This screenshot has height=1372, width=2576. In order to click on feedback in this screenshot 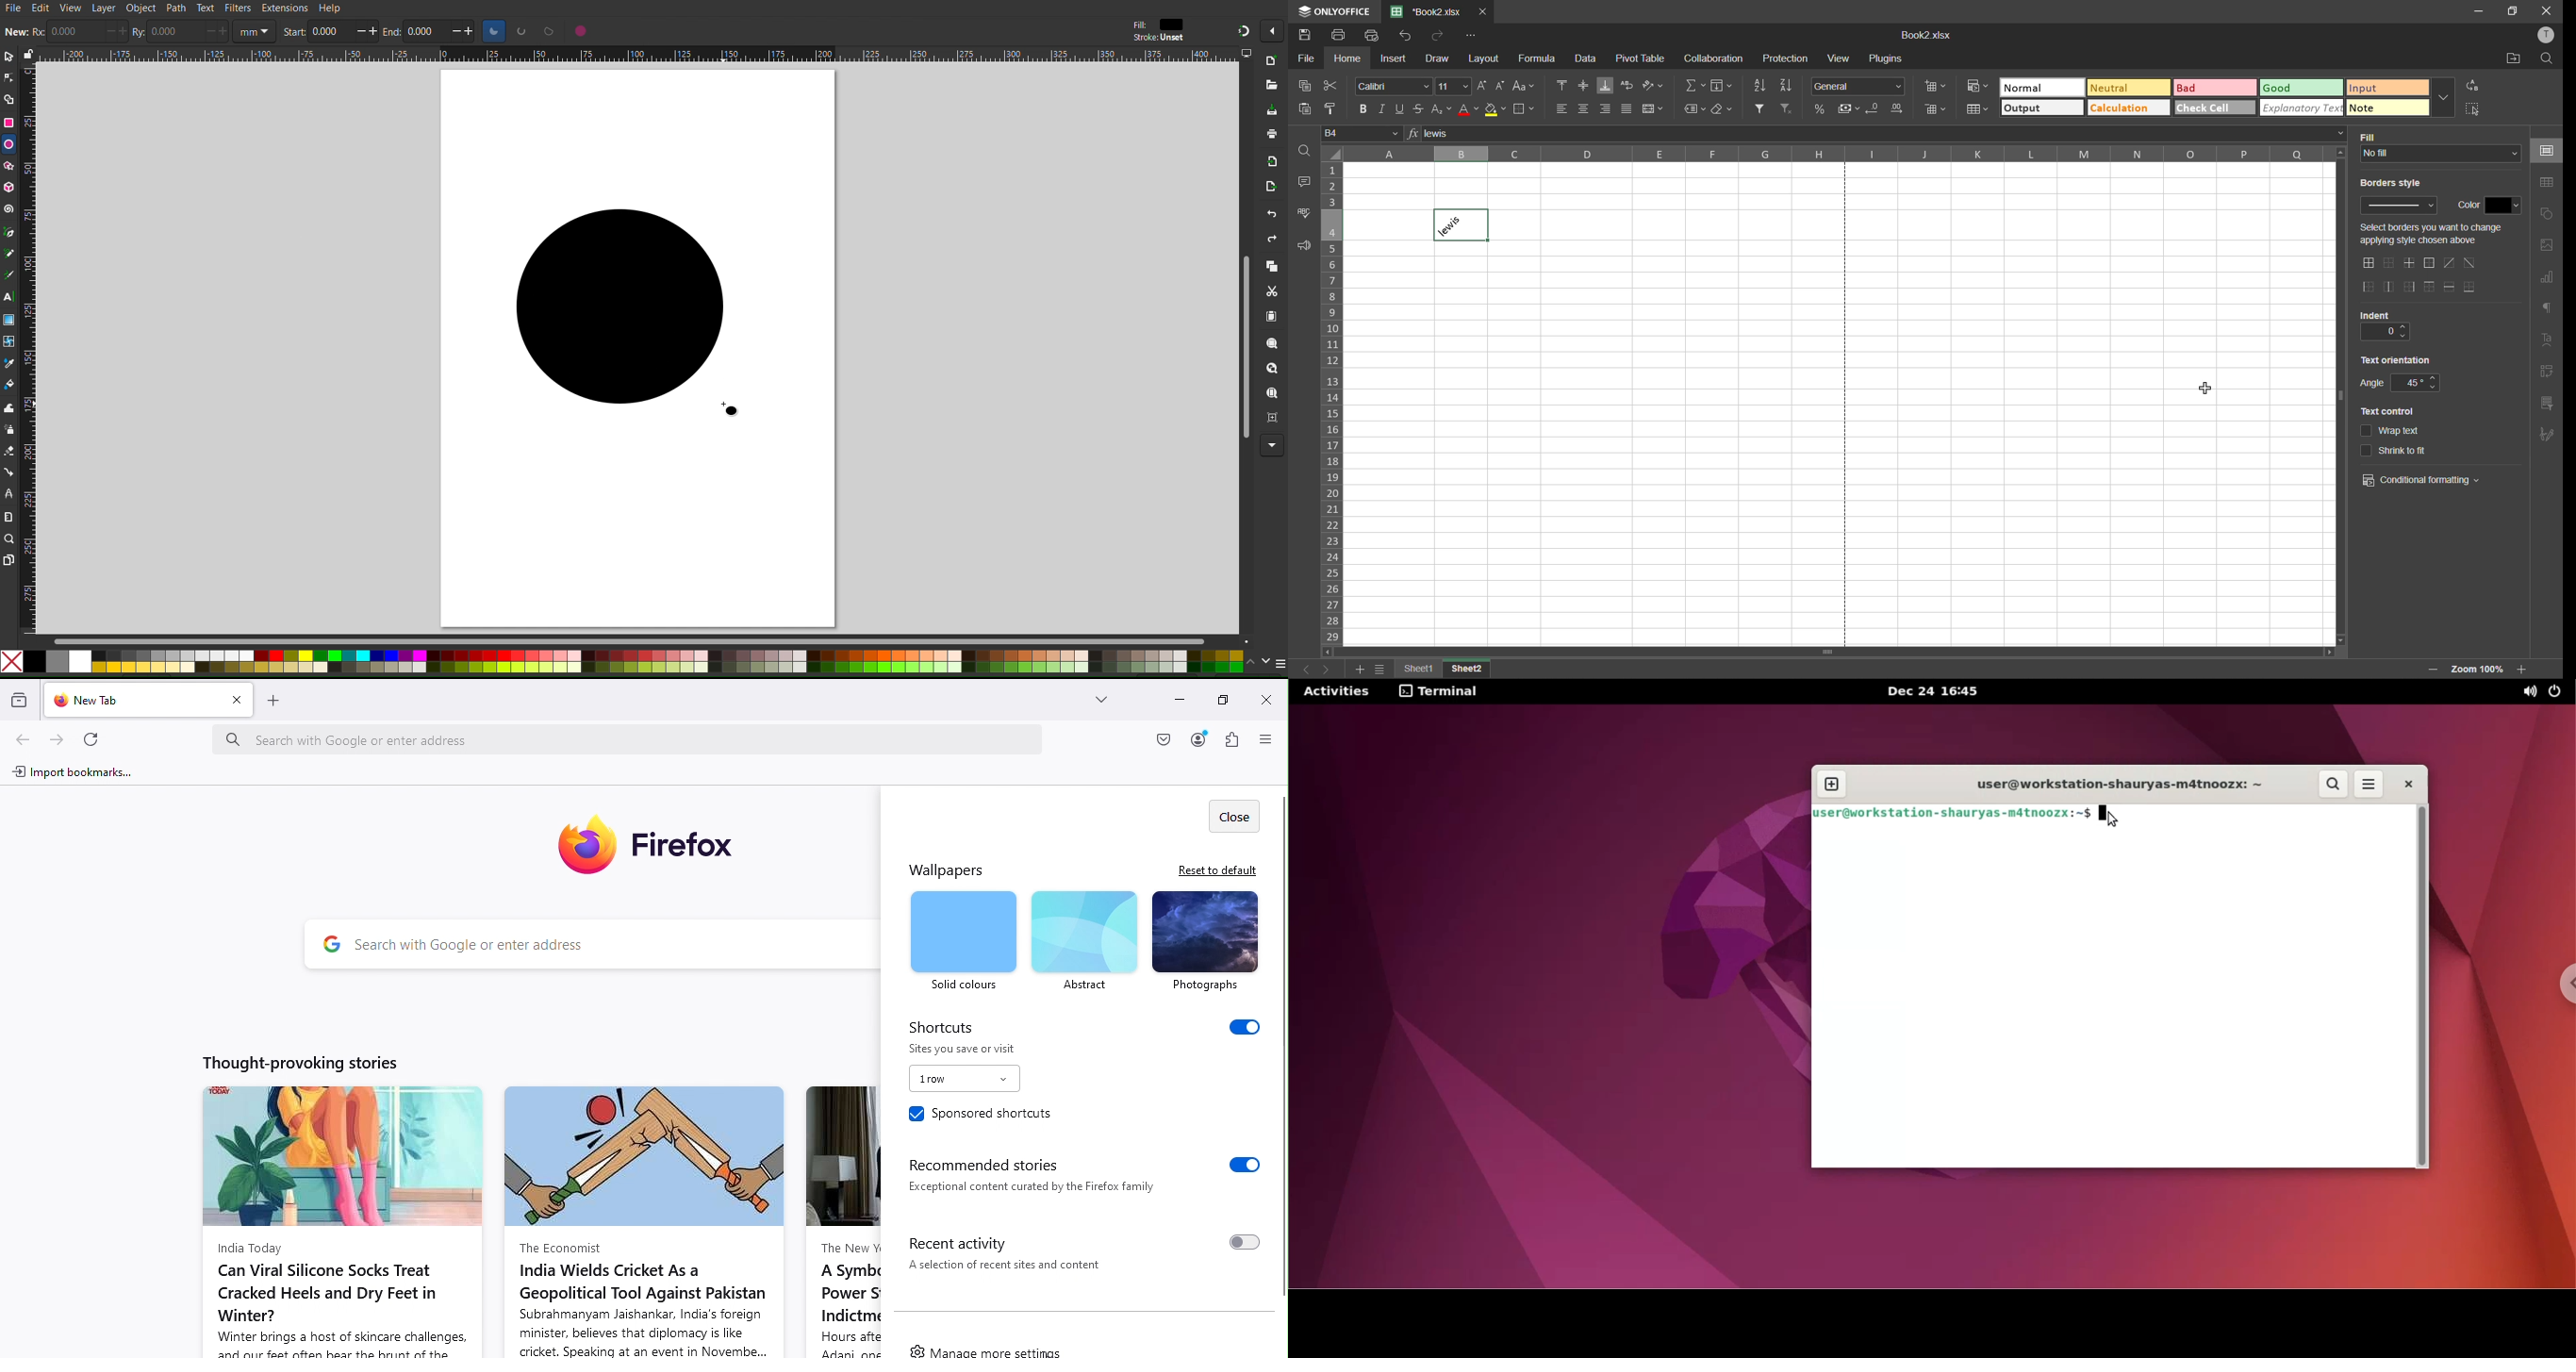, I will do `click(1304, 245)`.